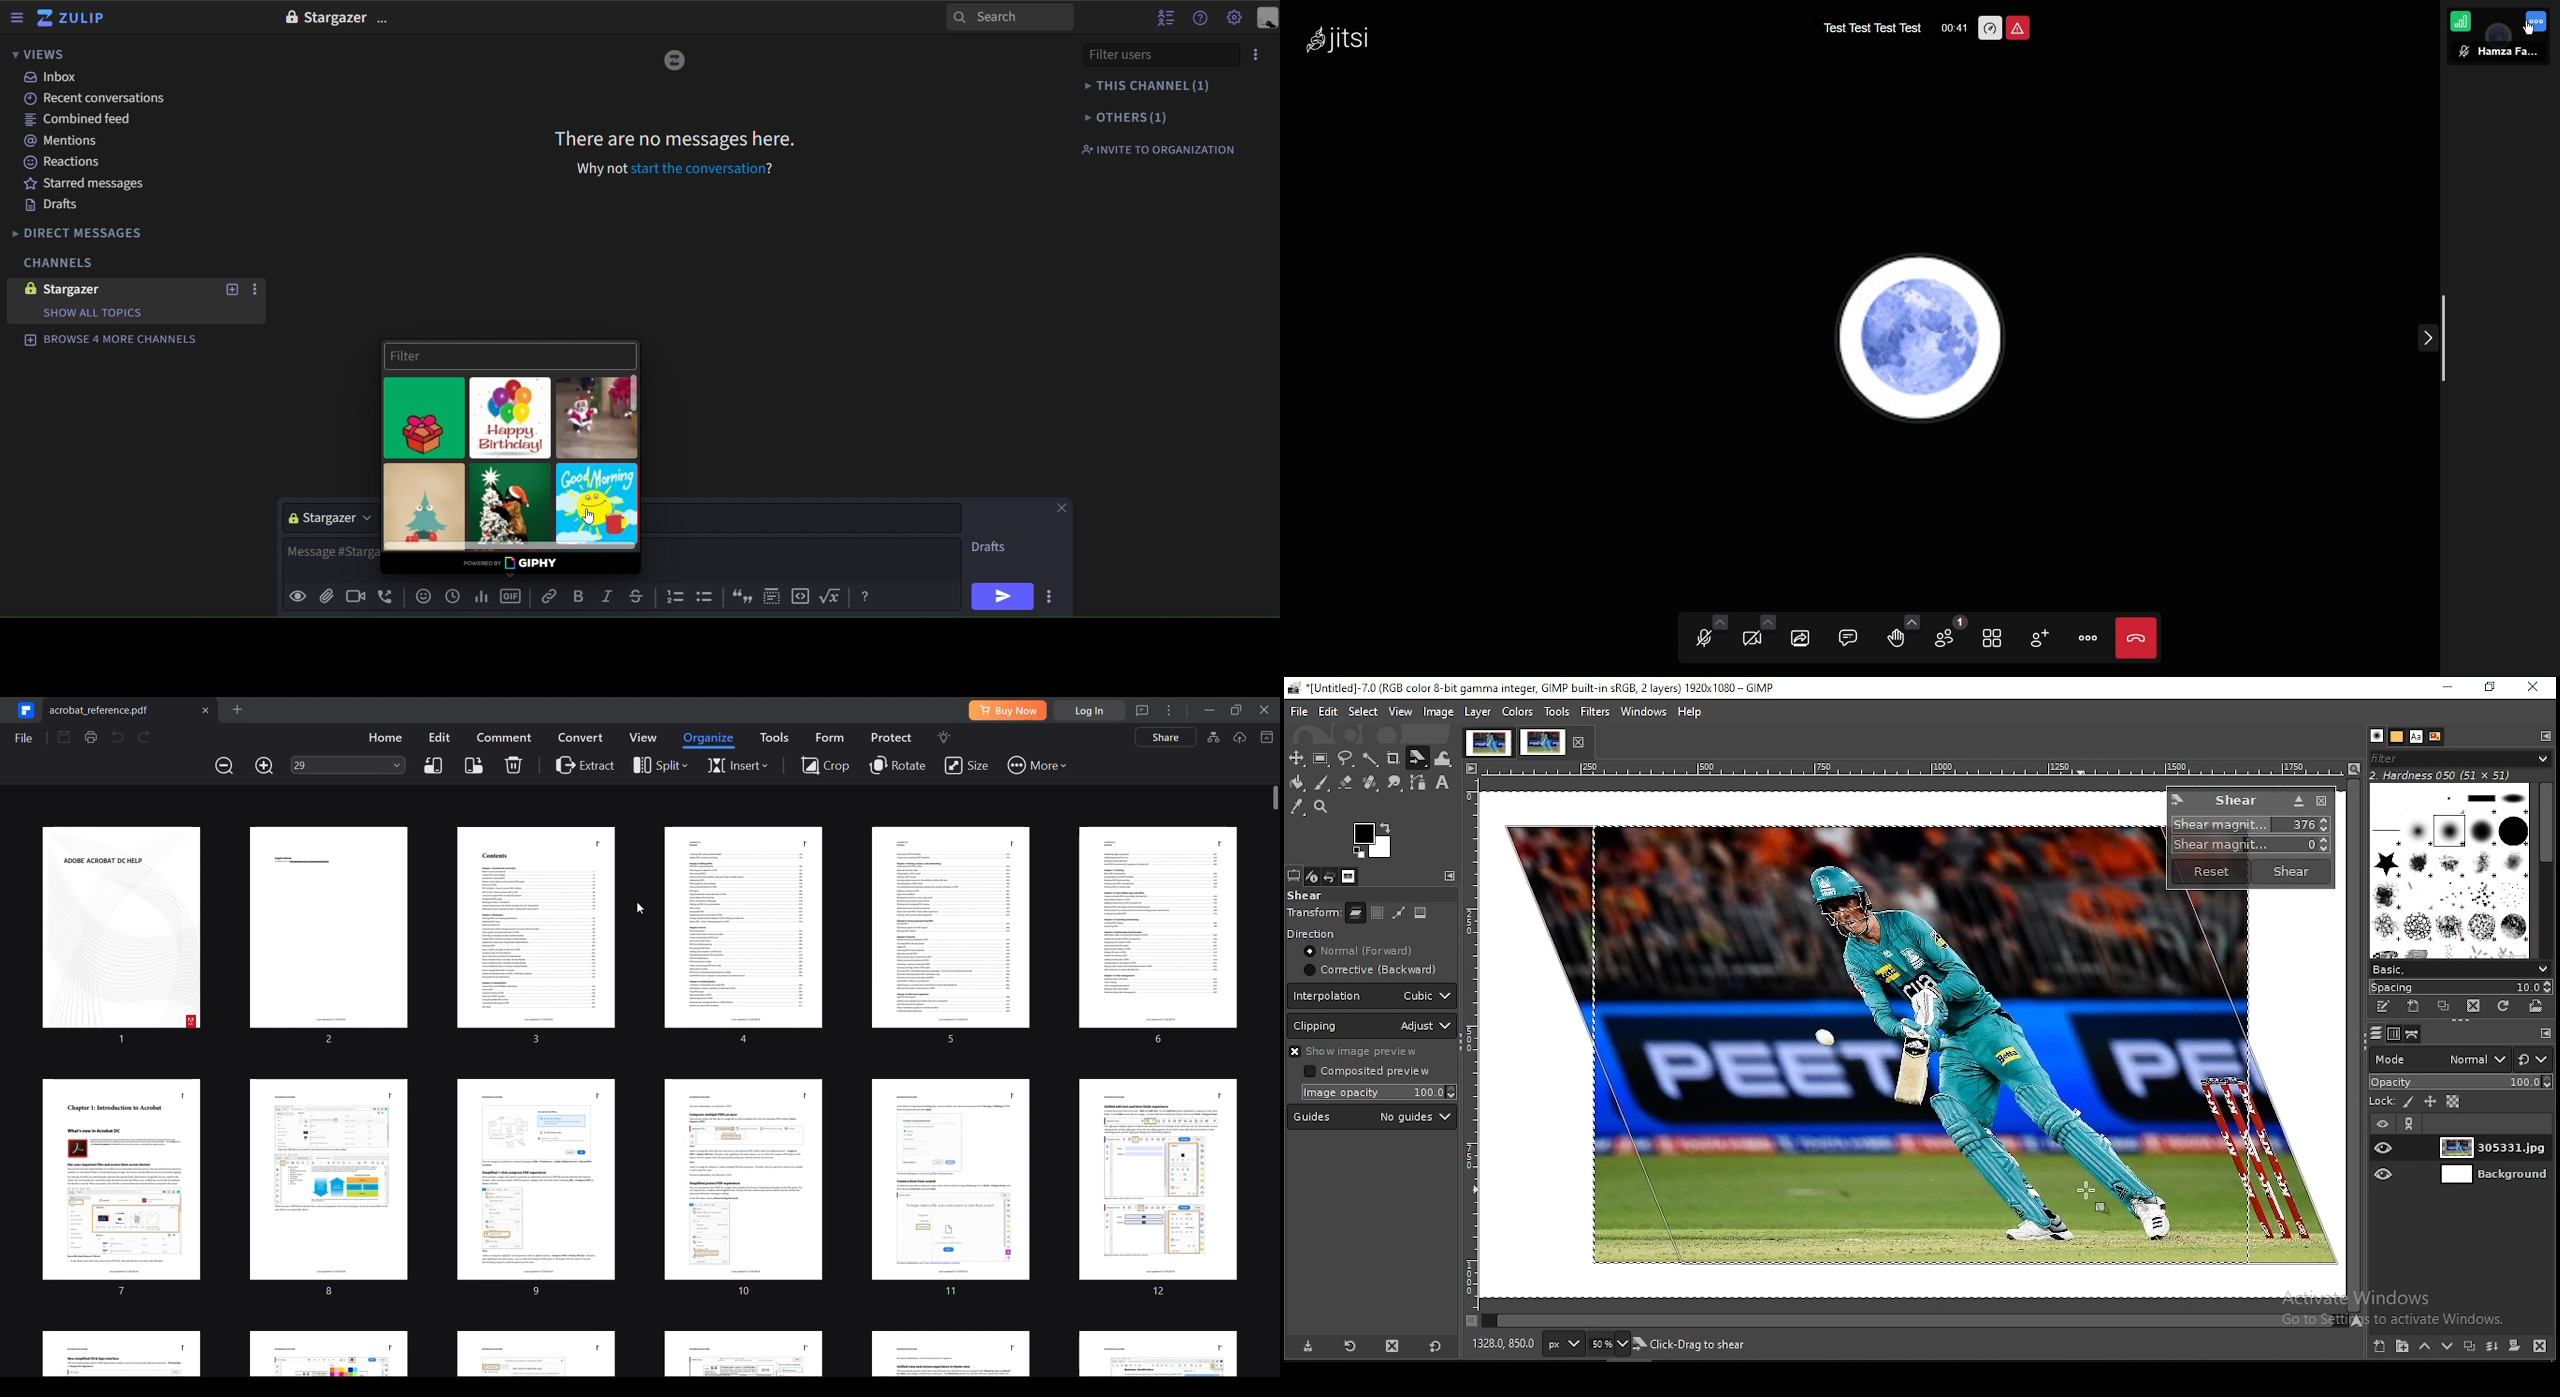 The image size is (2576, 1400). I want to click on Audio, so click(1706, 637).